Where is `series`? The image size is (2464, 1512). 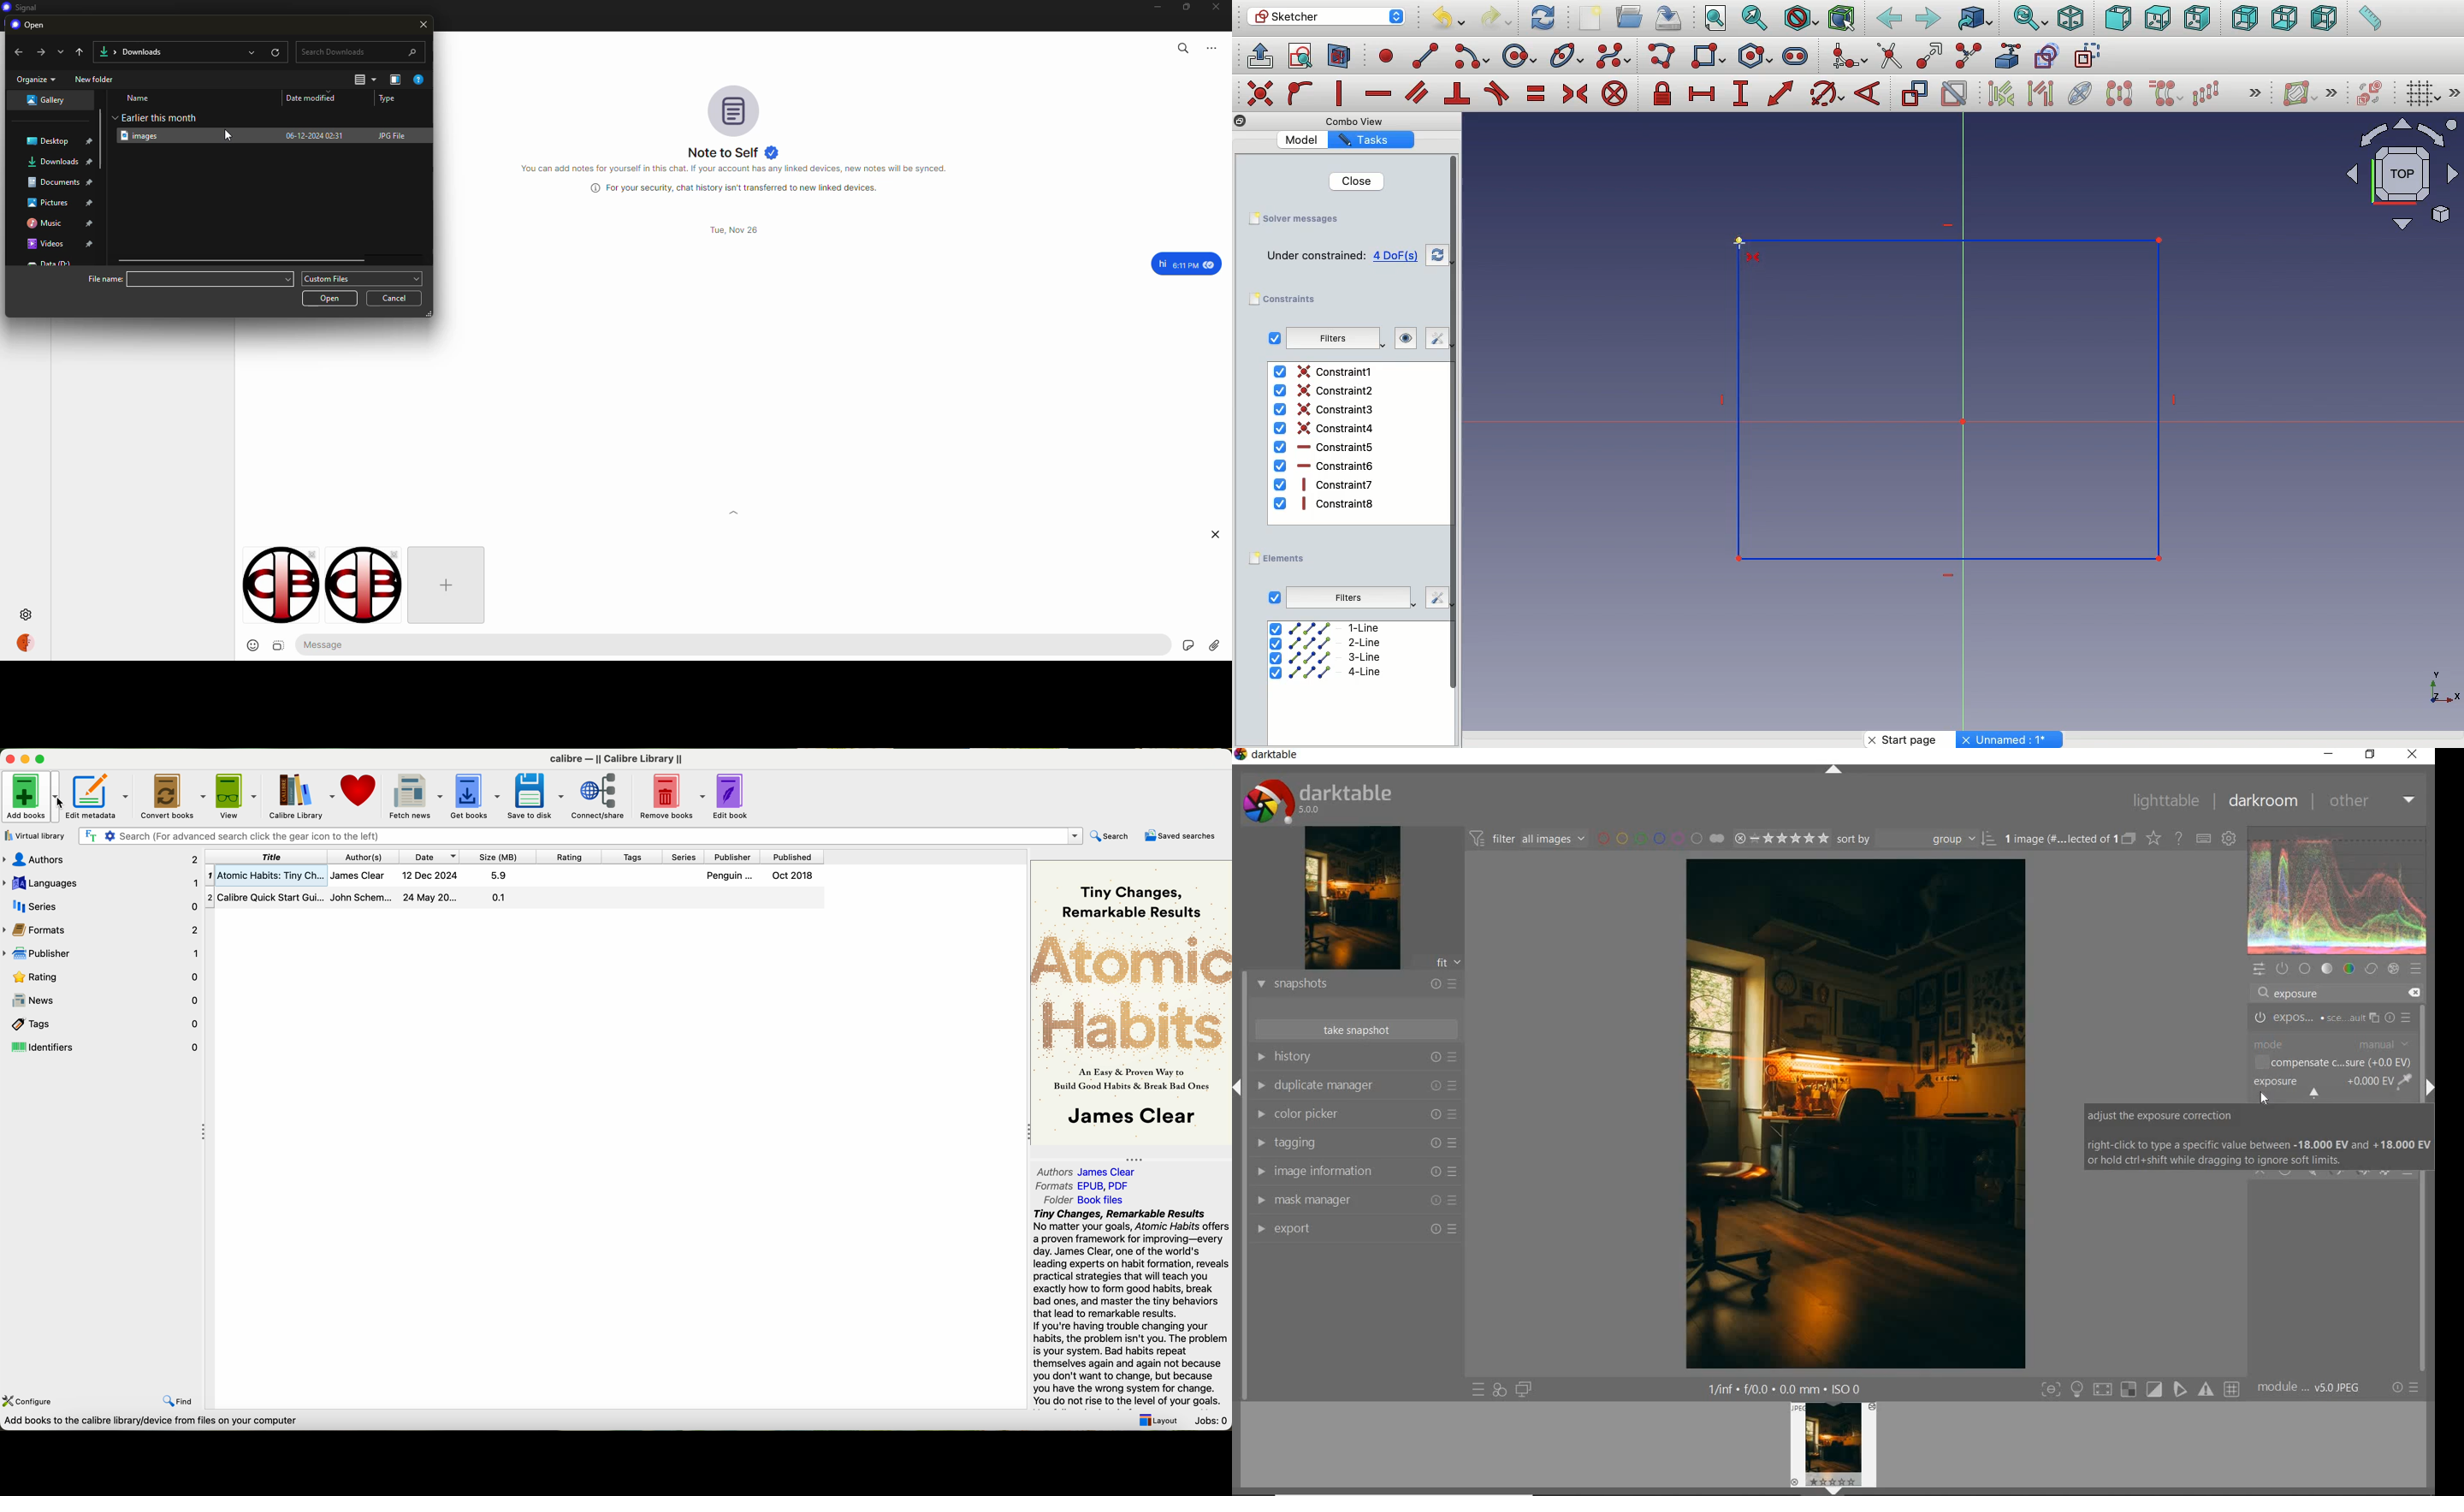 series is located at coordinates (100, 906).